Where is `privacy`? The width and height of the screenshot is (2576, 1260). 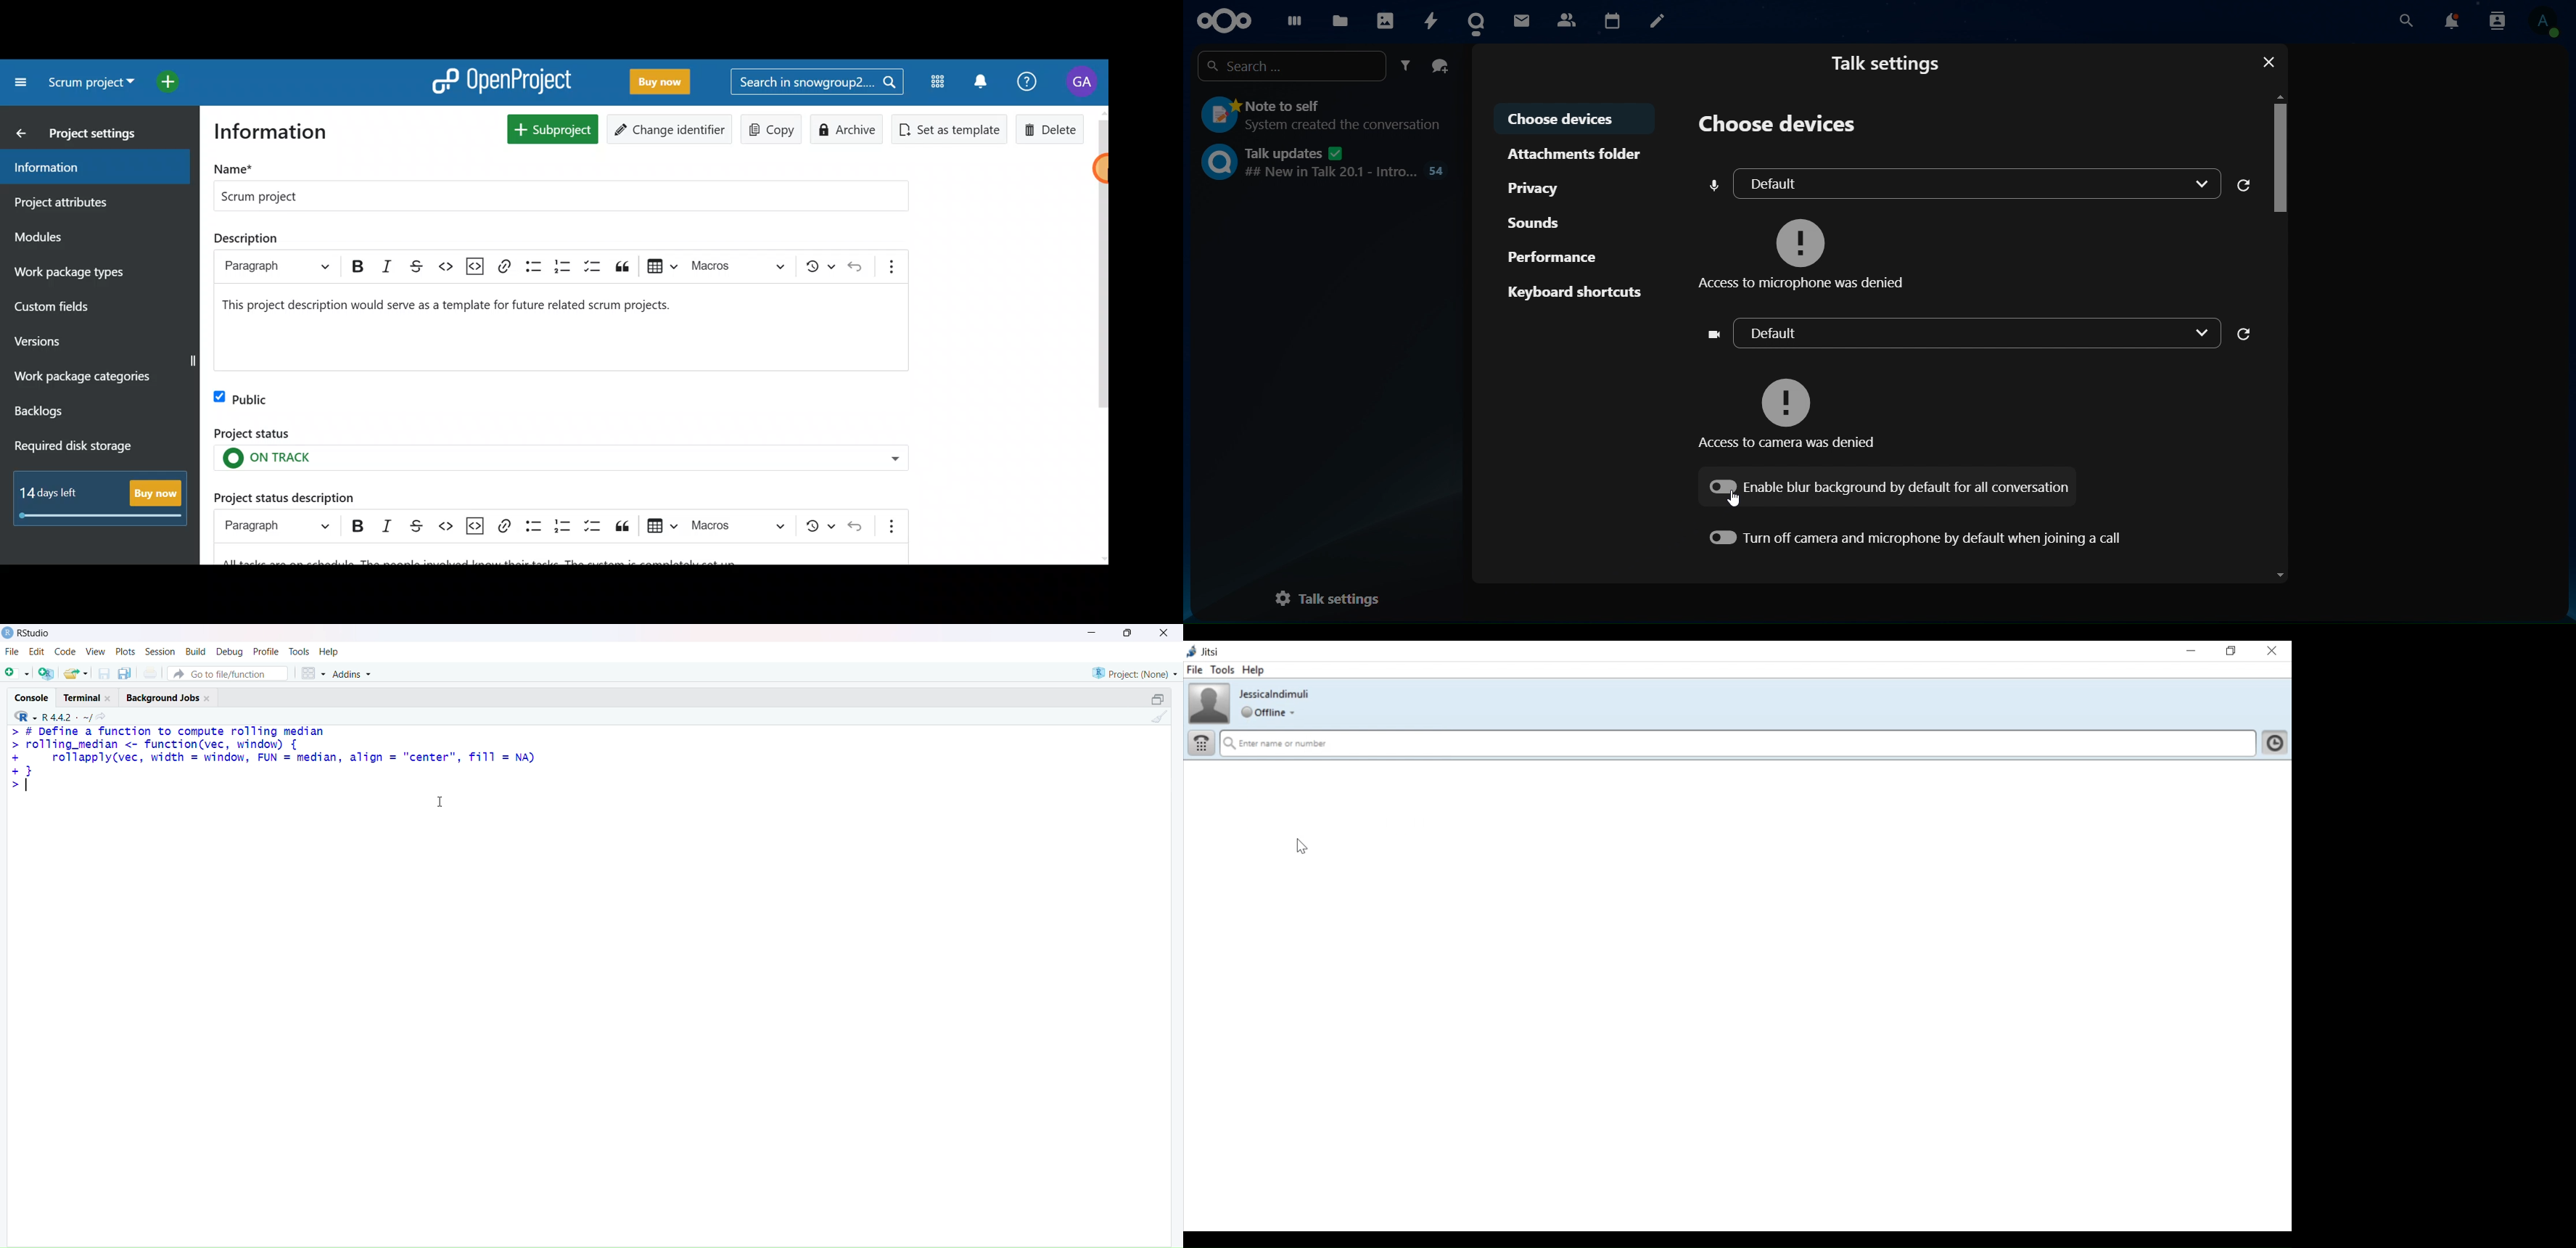 privacy is located at coordinates (1539, 189).